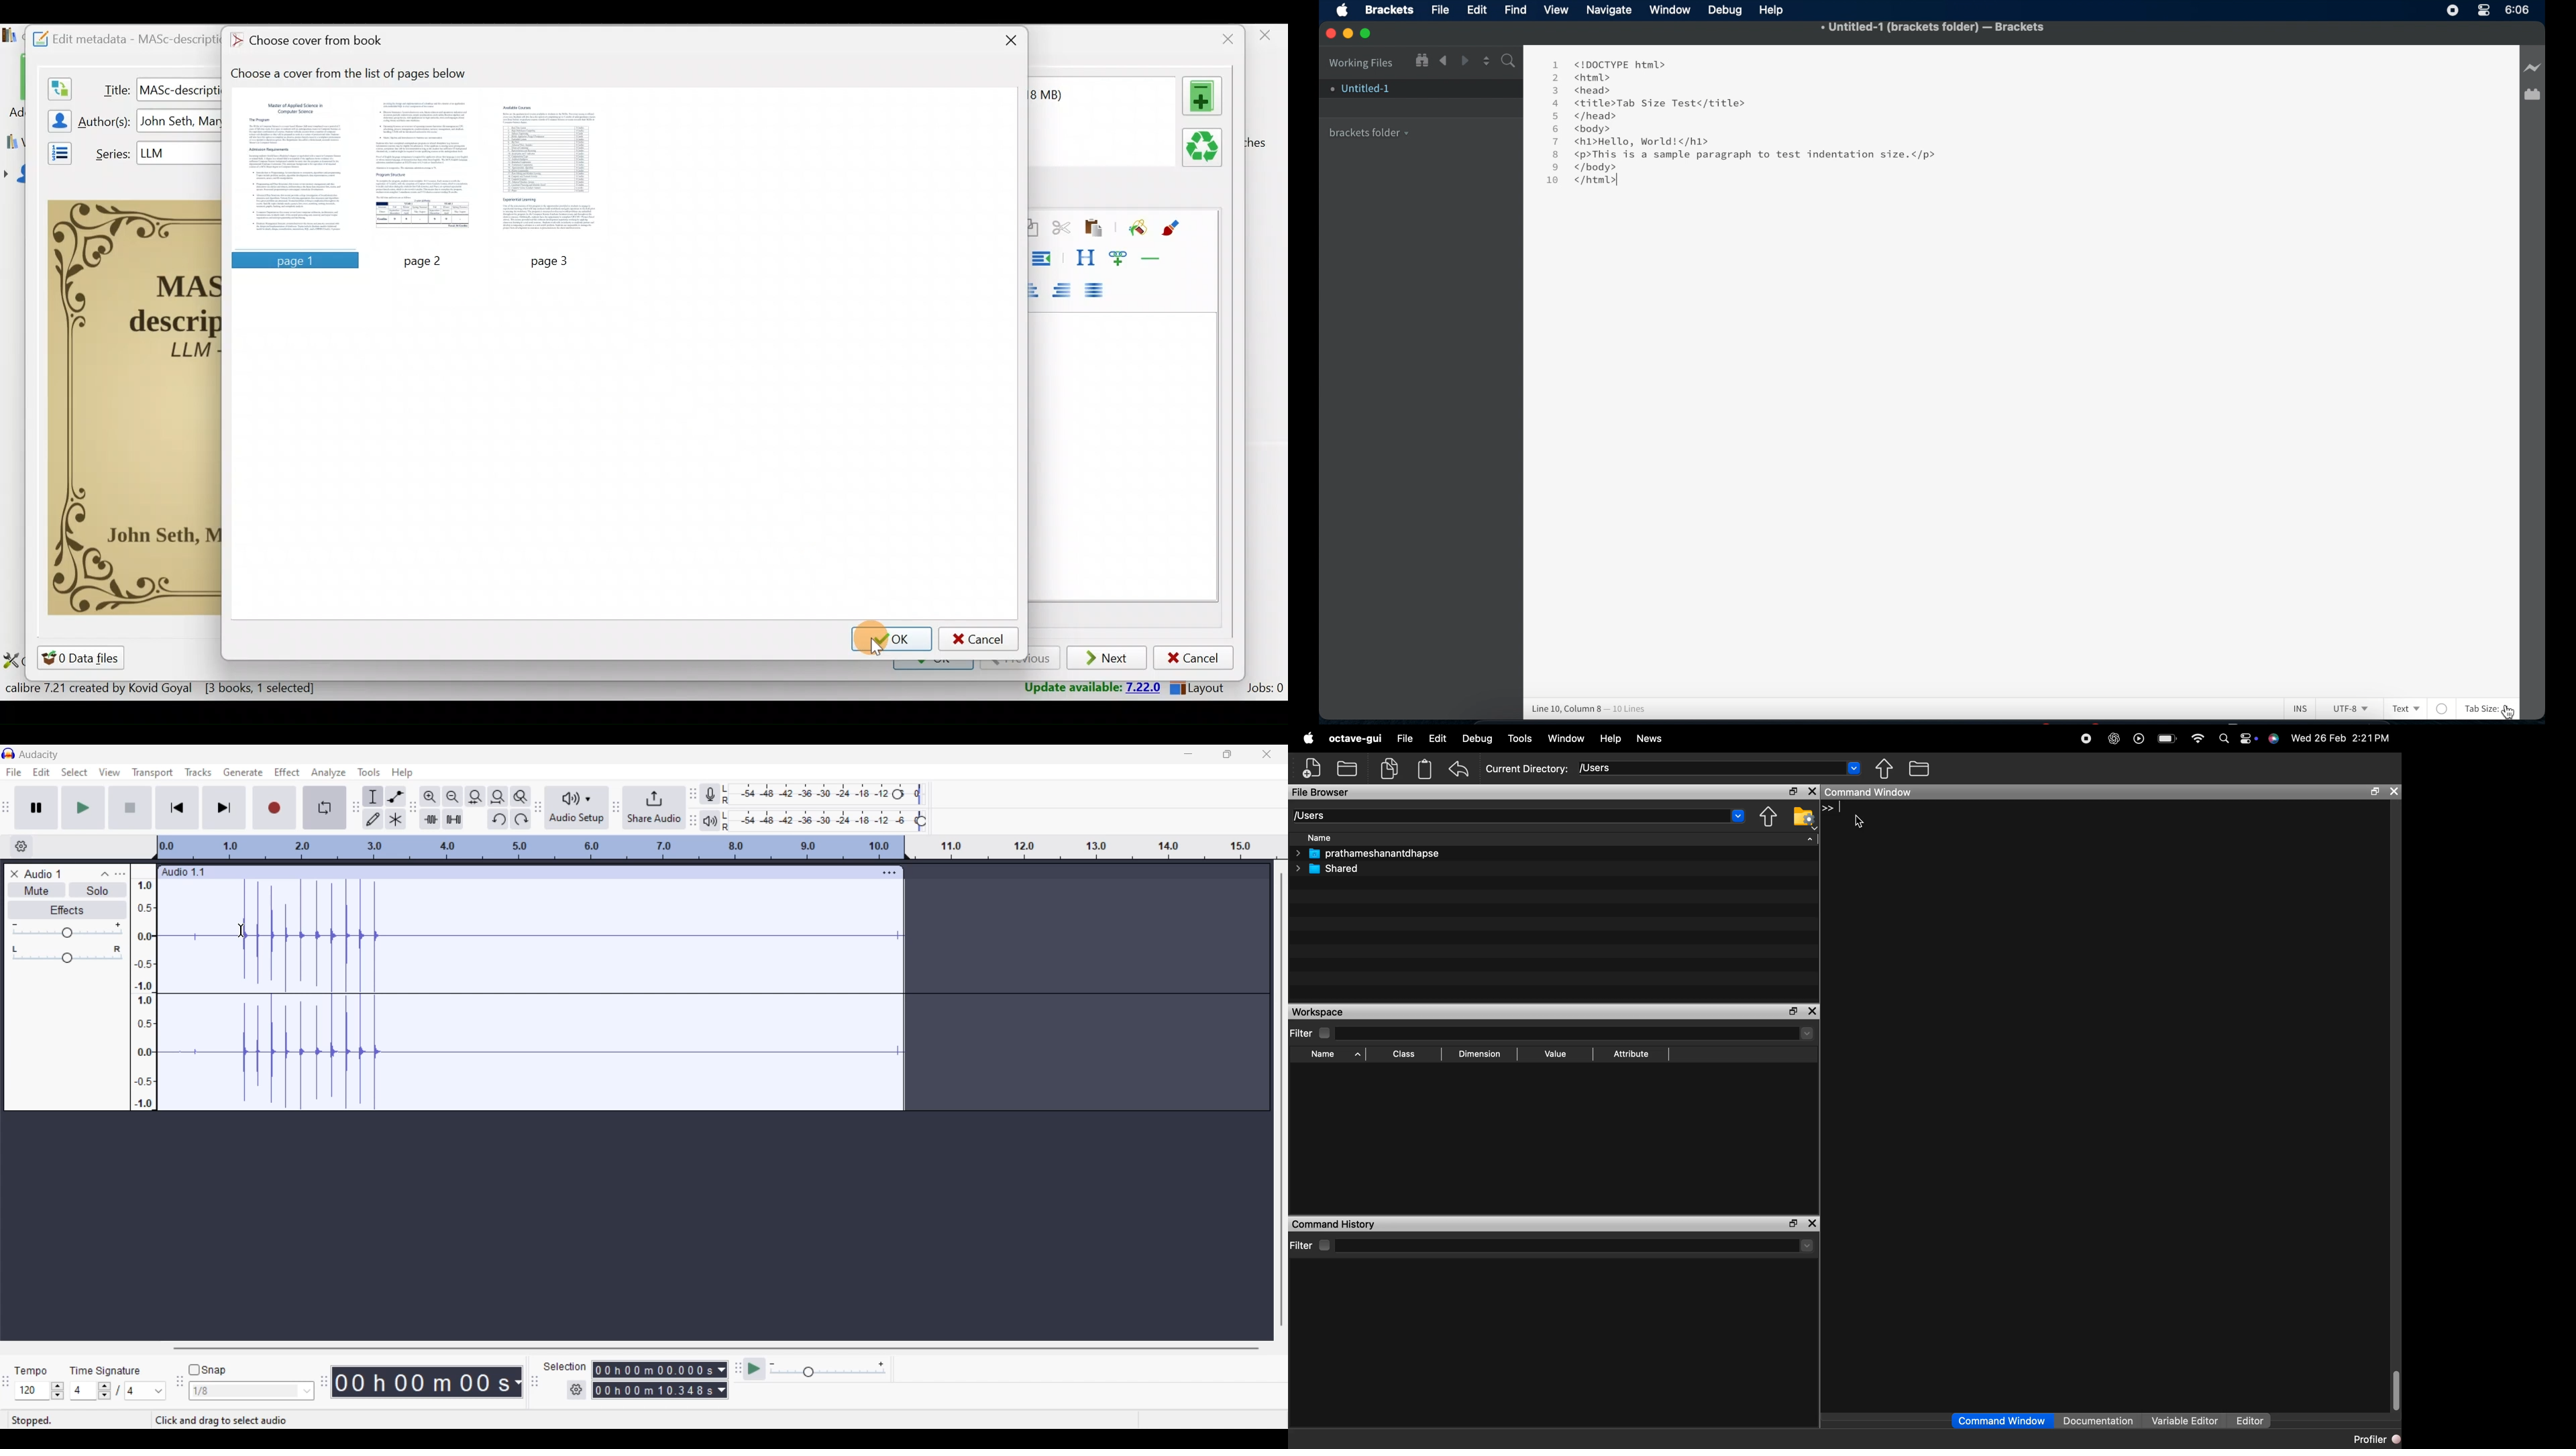 This screenshot has width=2576, height=1456. I want to click on Pan to right, so click(117, 949).